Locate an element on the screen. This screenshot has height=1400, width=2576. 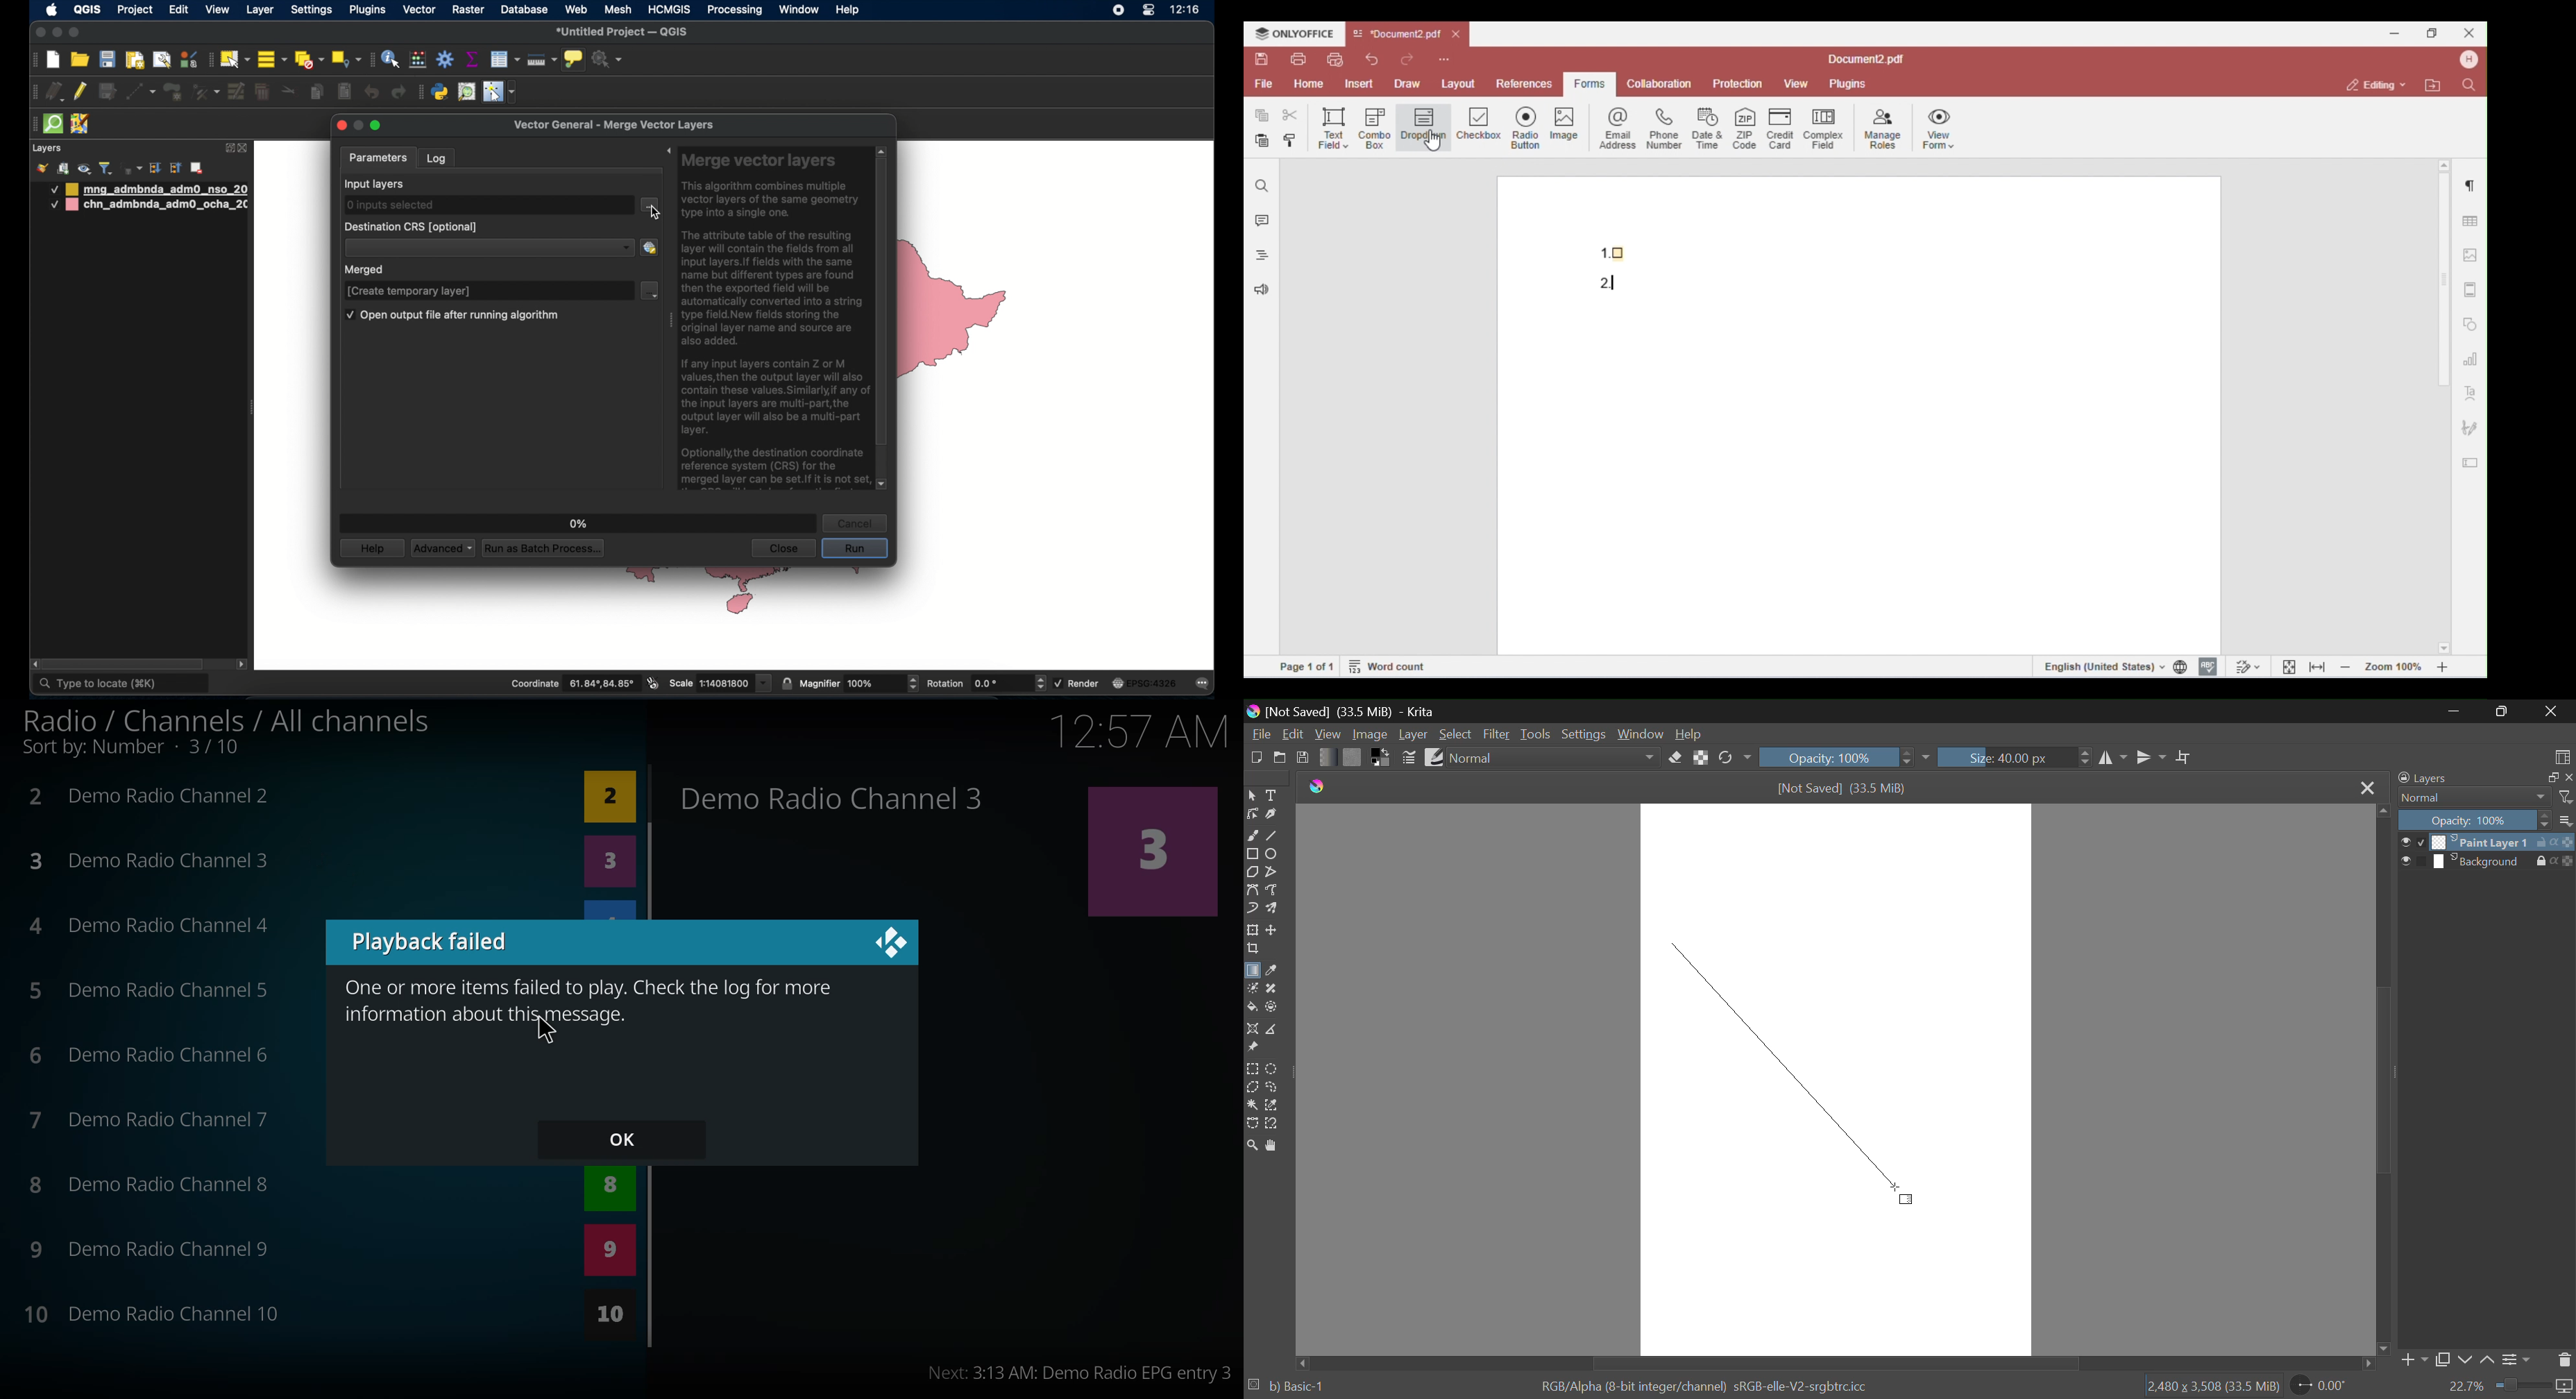
22.7% is located at coordinates (2510, 1387).